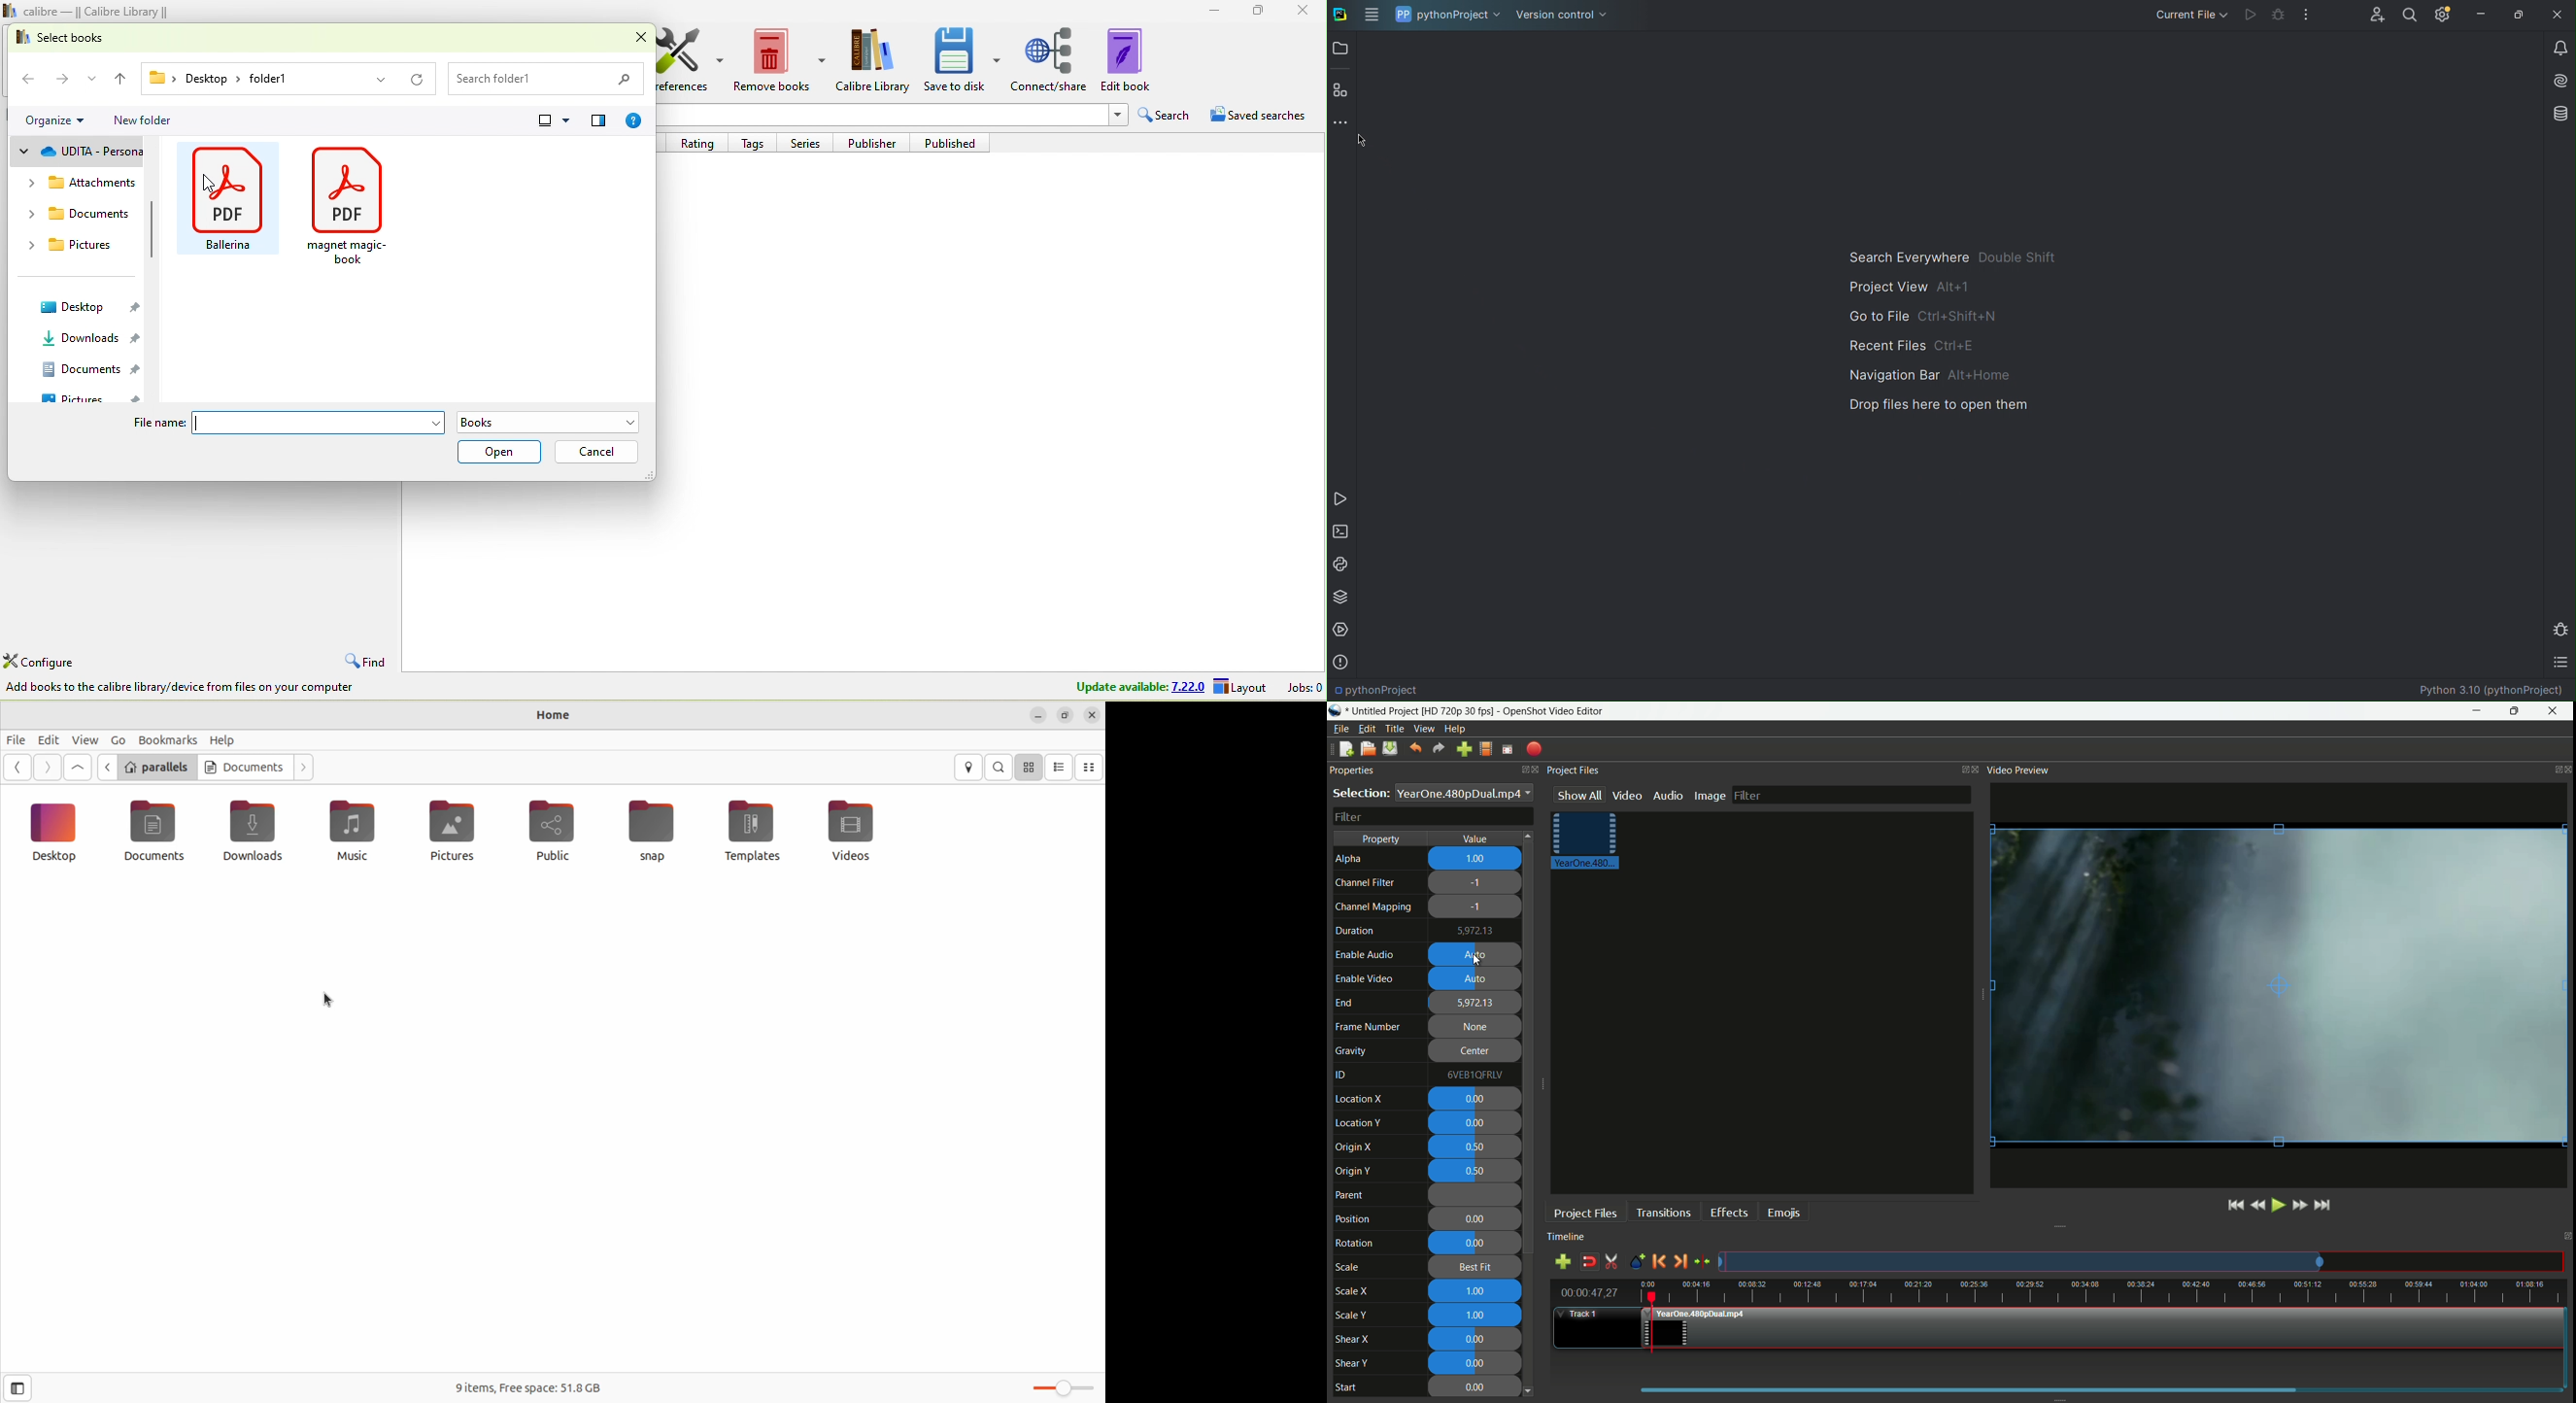  What do you see at coordinates (1209, 11) in the screenshot?
I see `minimize` at bounding box center [1209, 11].